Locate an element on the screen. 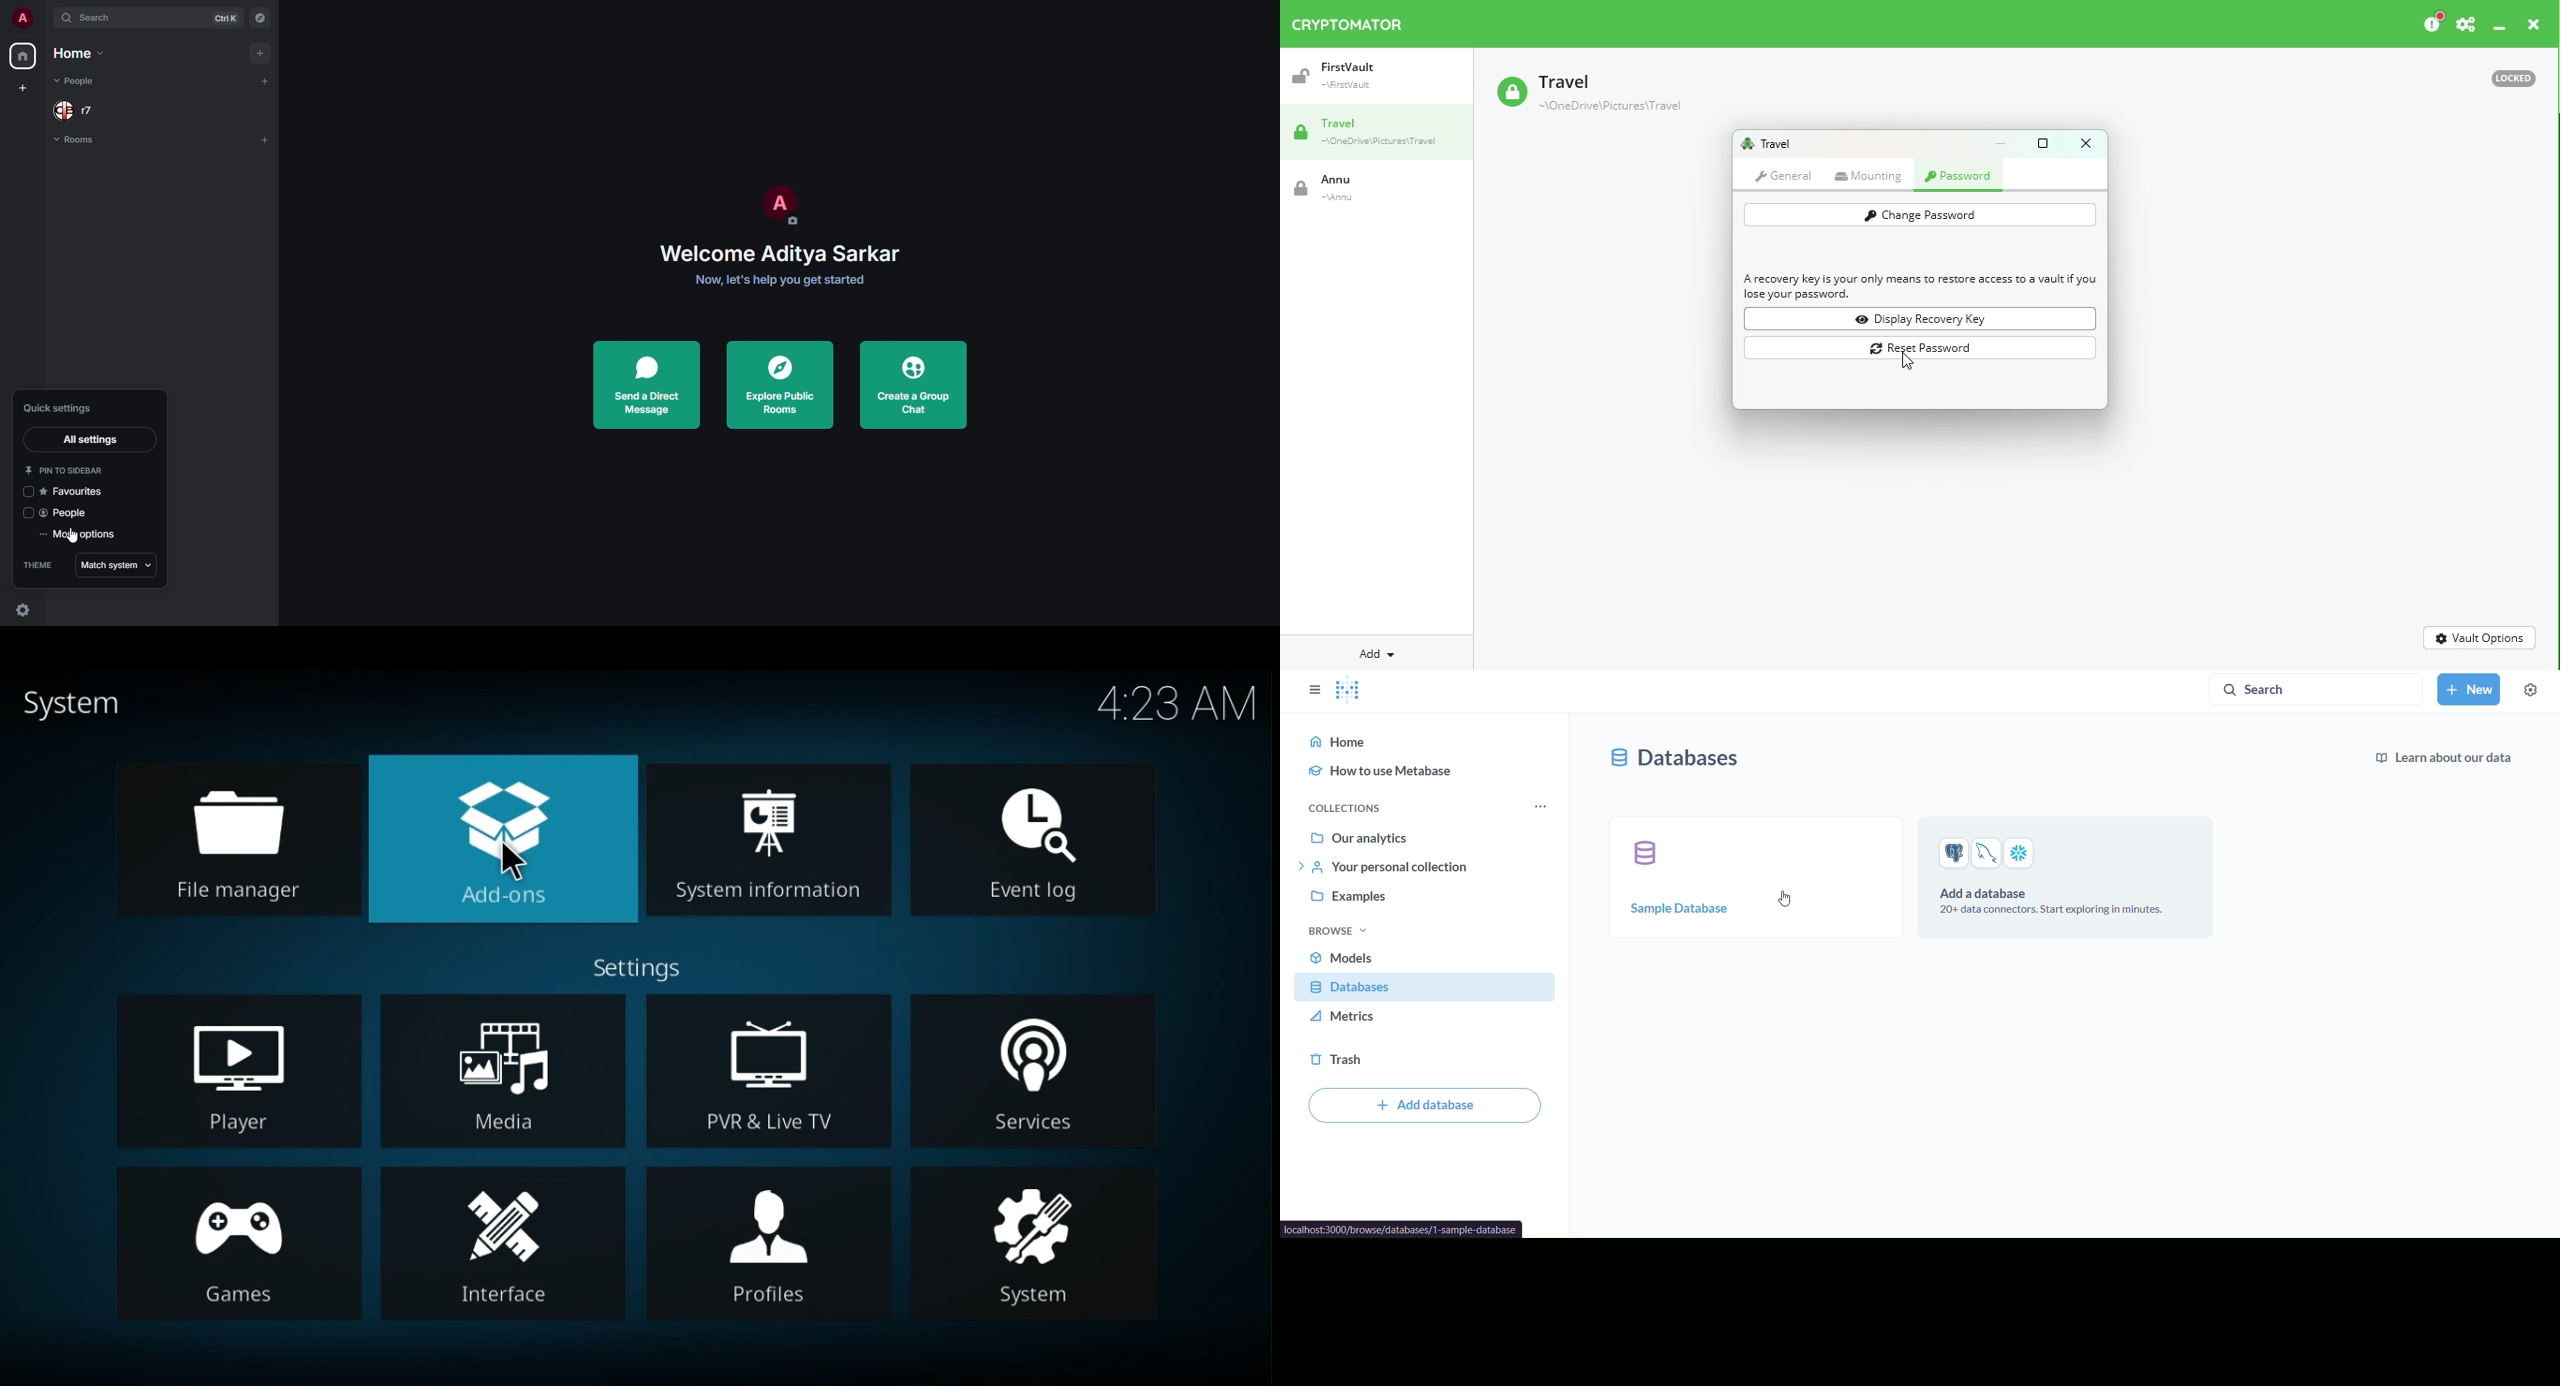  System information  is located at coordinates (768, 838).